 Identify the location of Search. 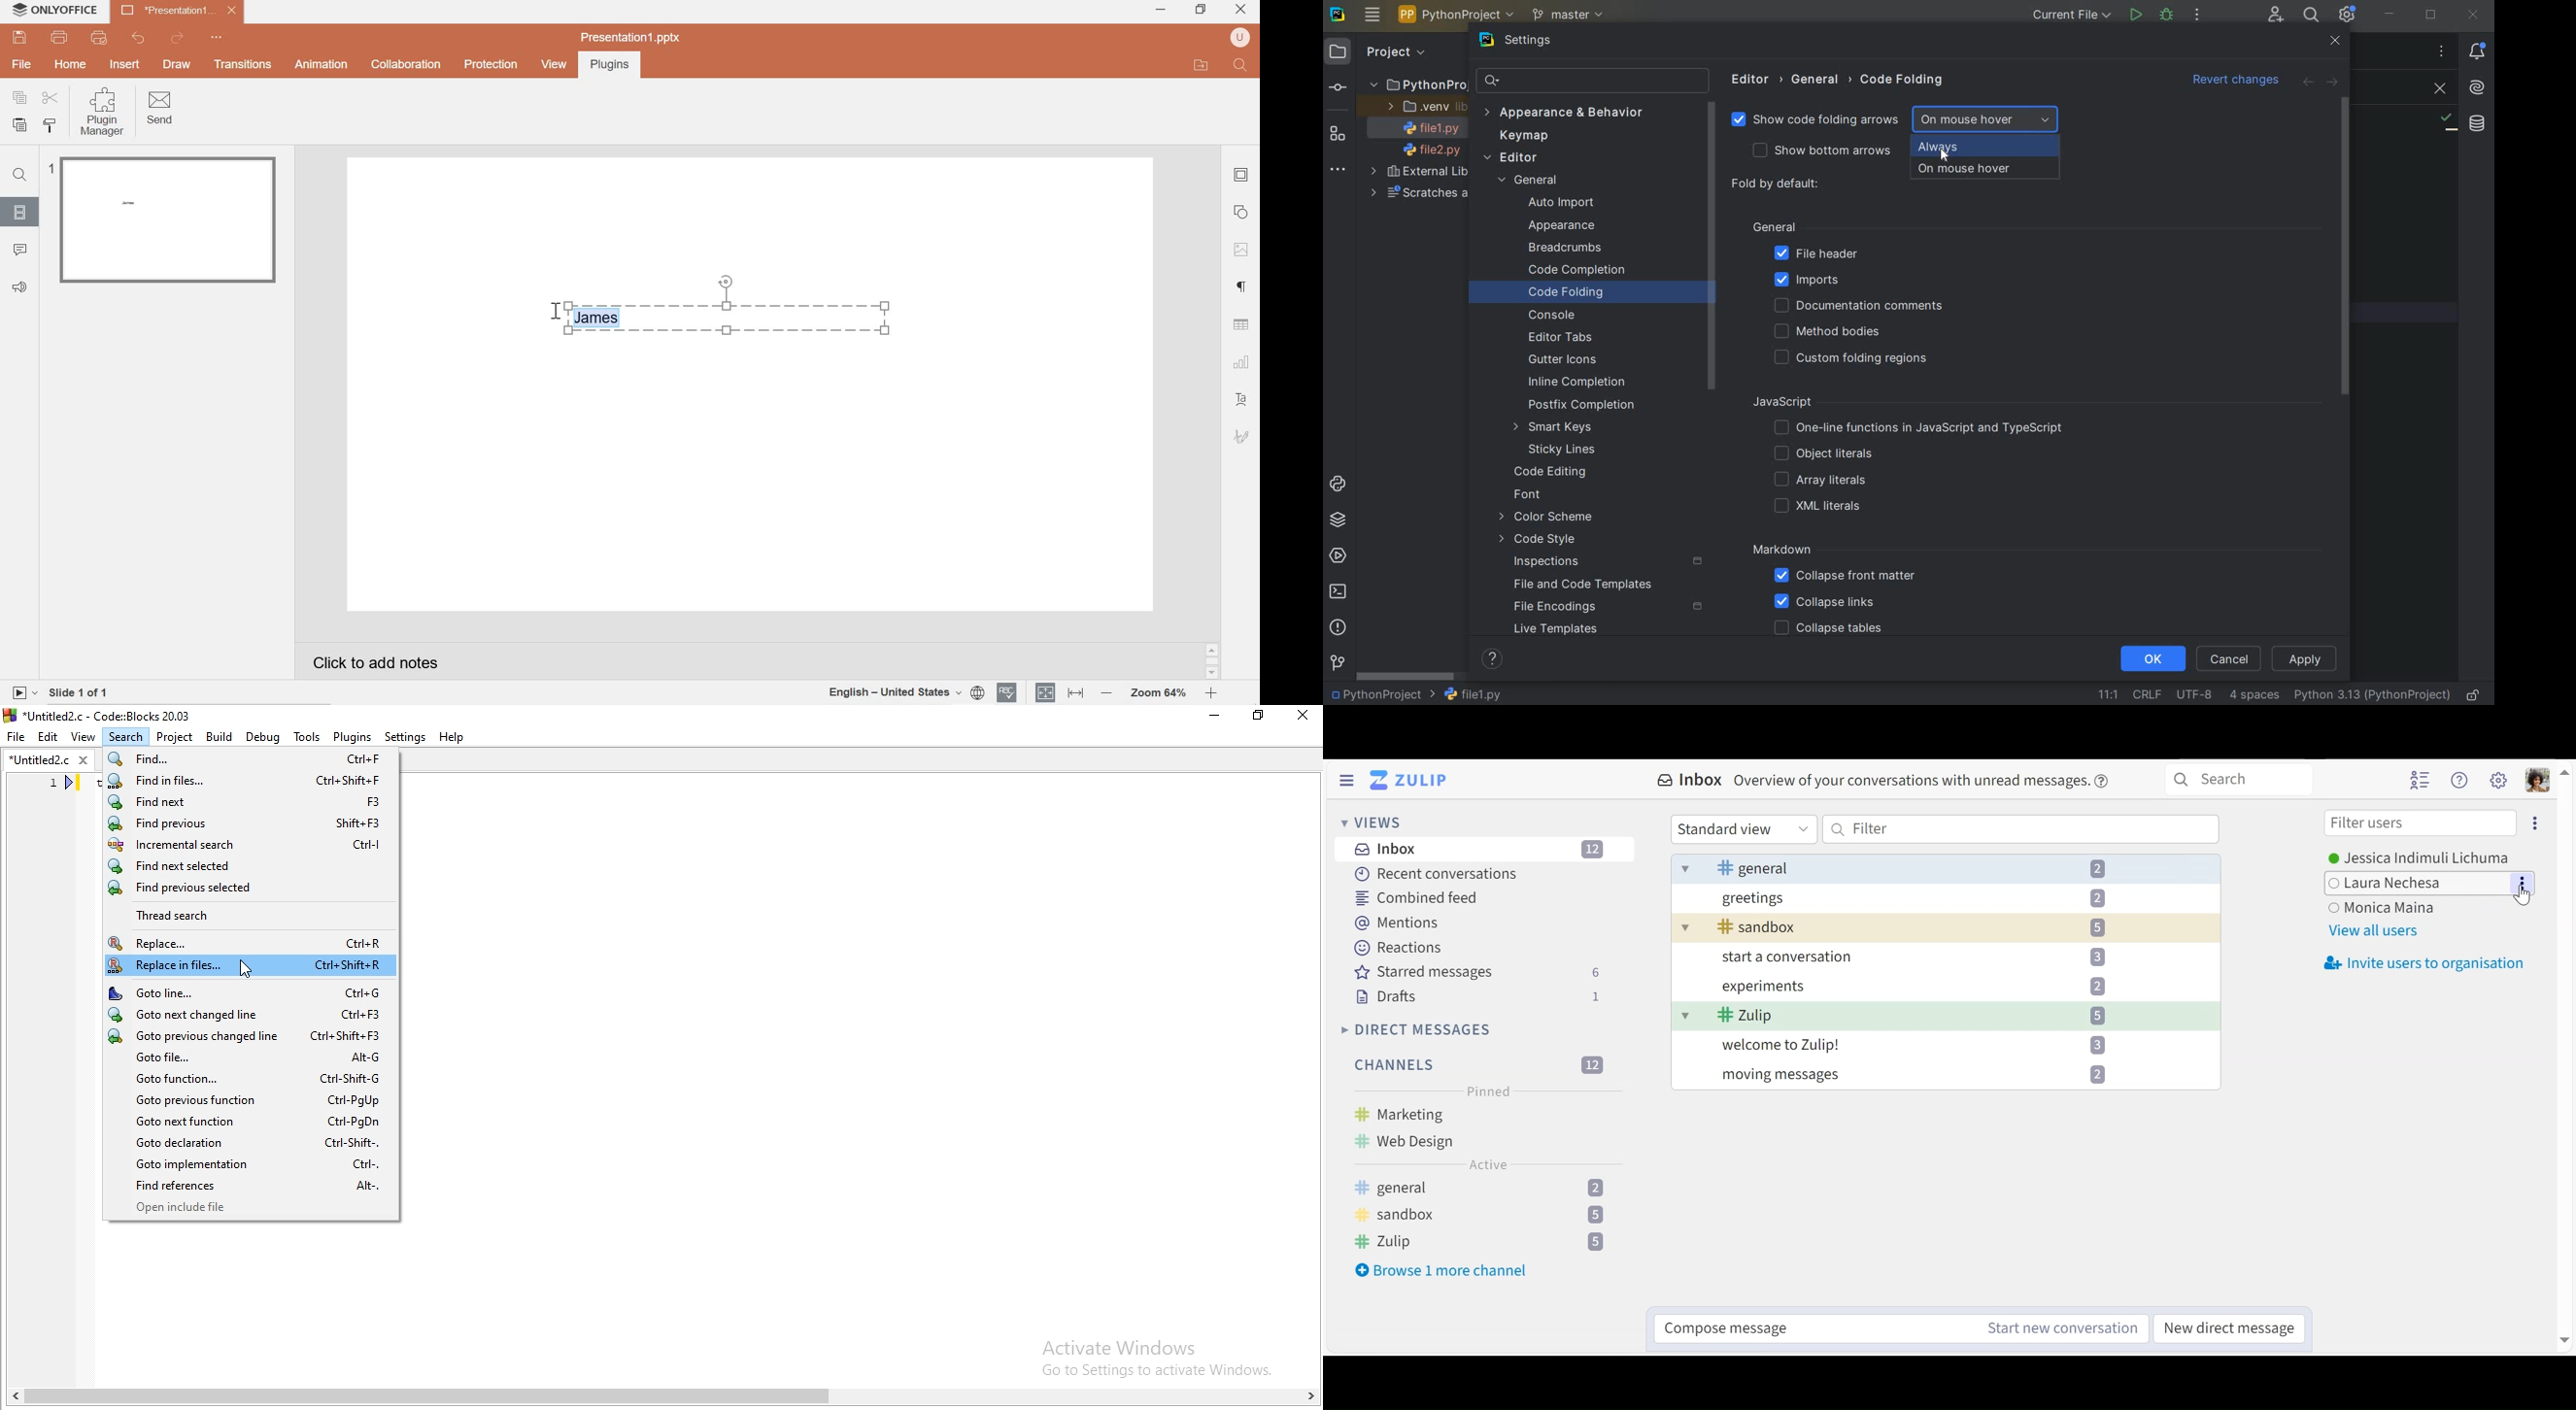
(2238, 779).